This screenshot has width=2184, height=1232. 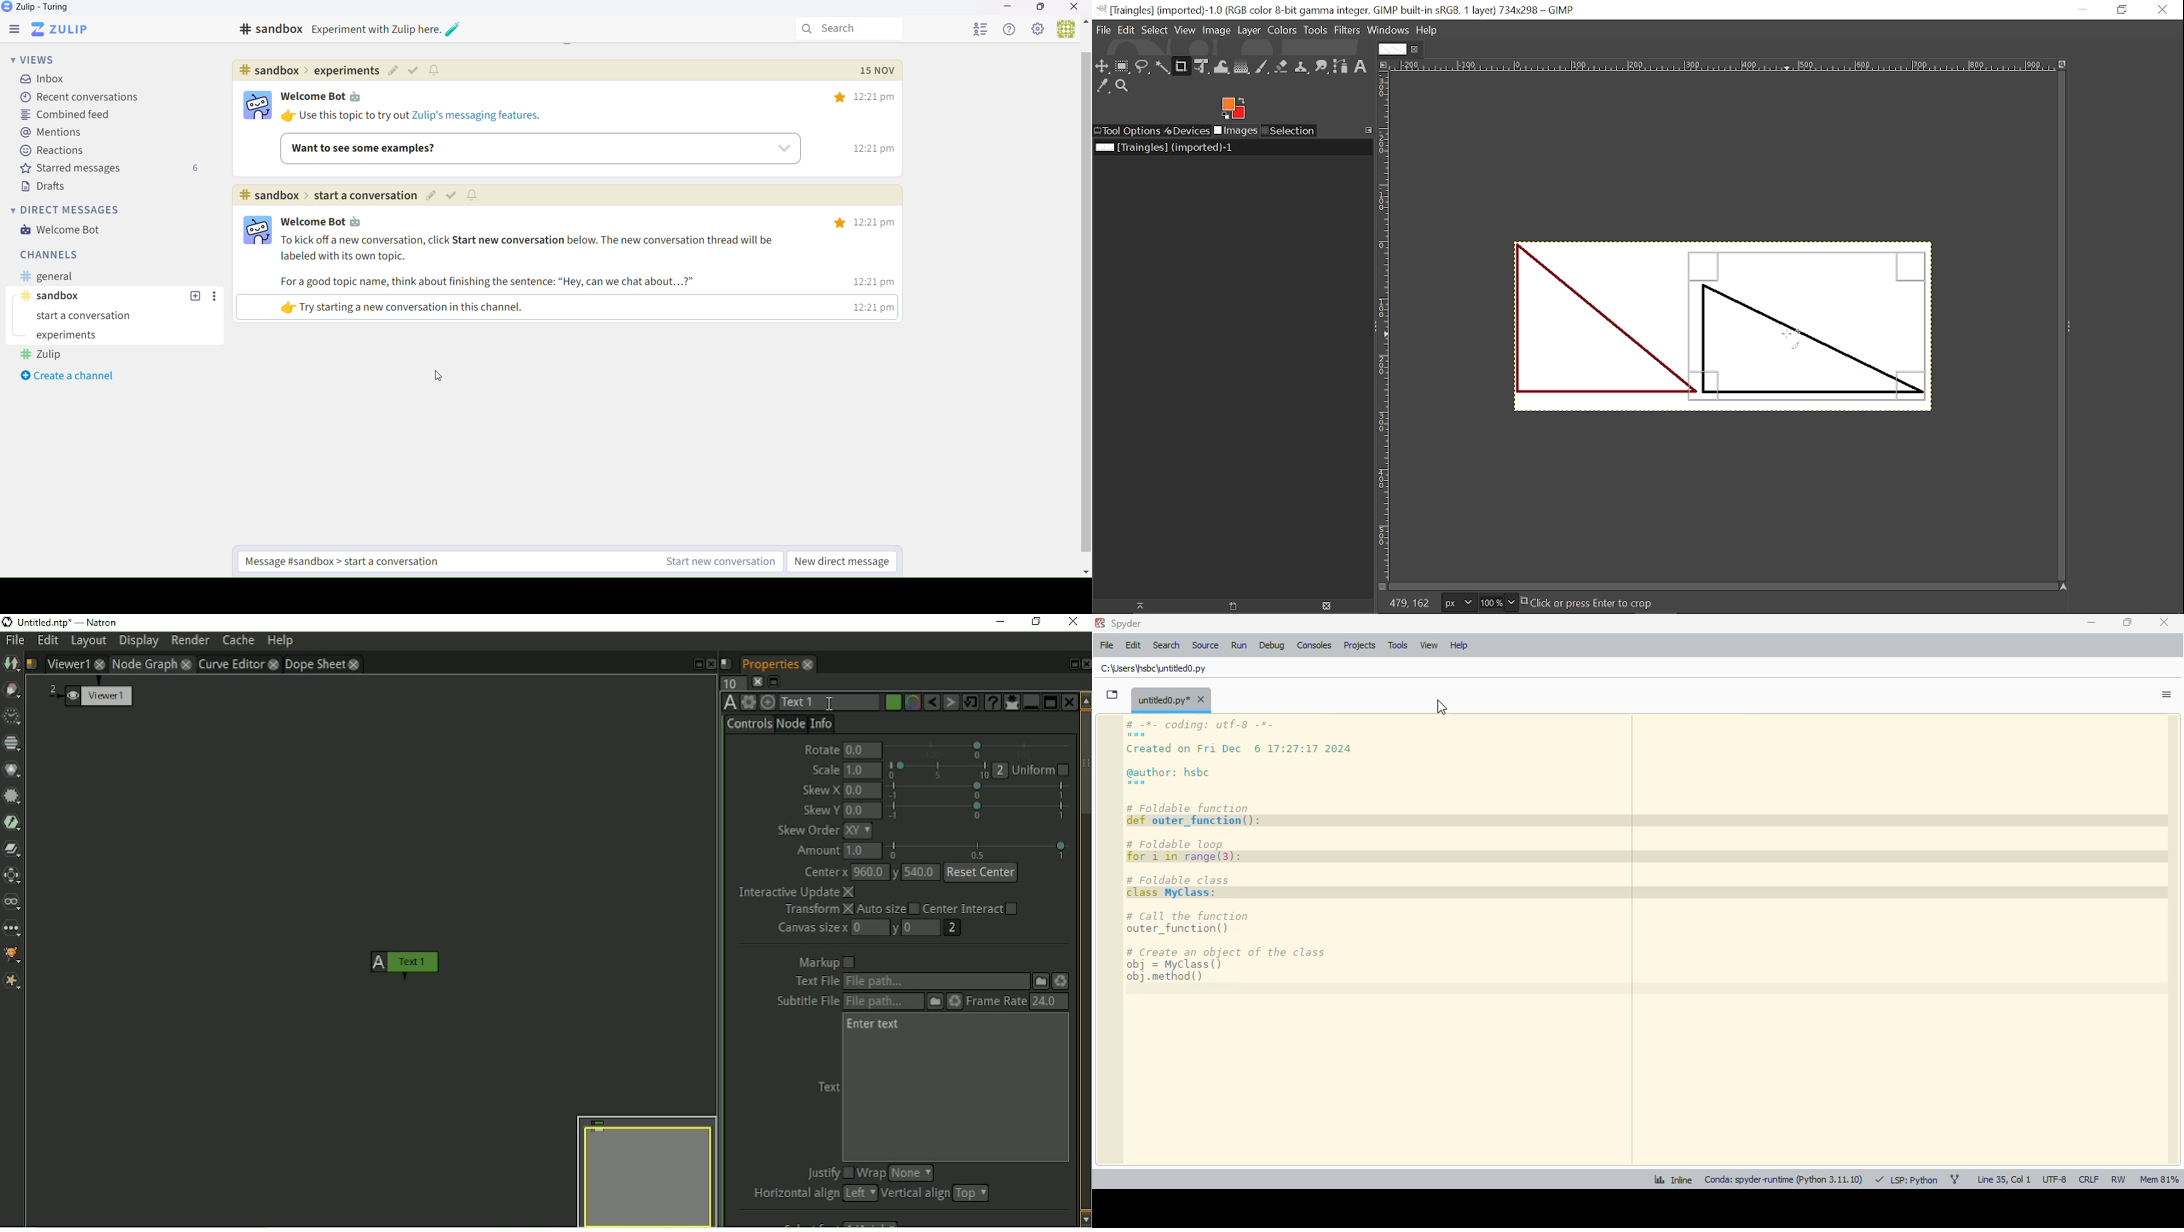 What do you see at coordinates (1332, 606) in the screenshot?
I see `Delete image` at bounding box center [1332, 606].